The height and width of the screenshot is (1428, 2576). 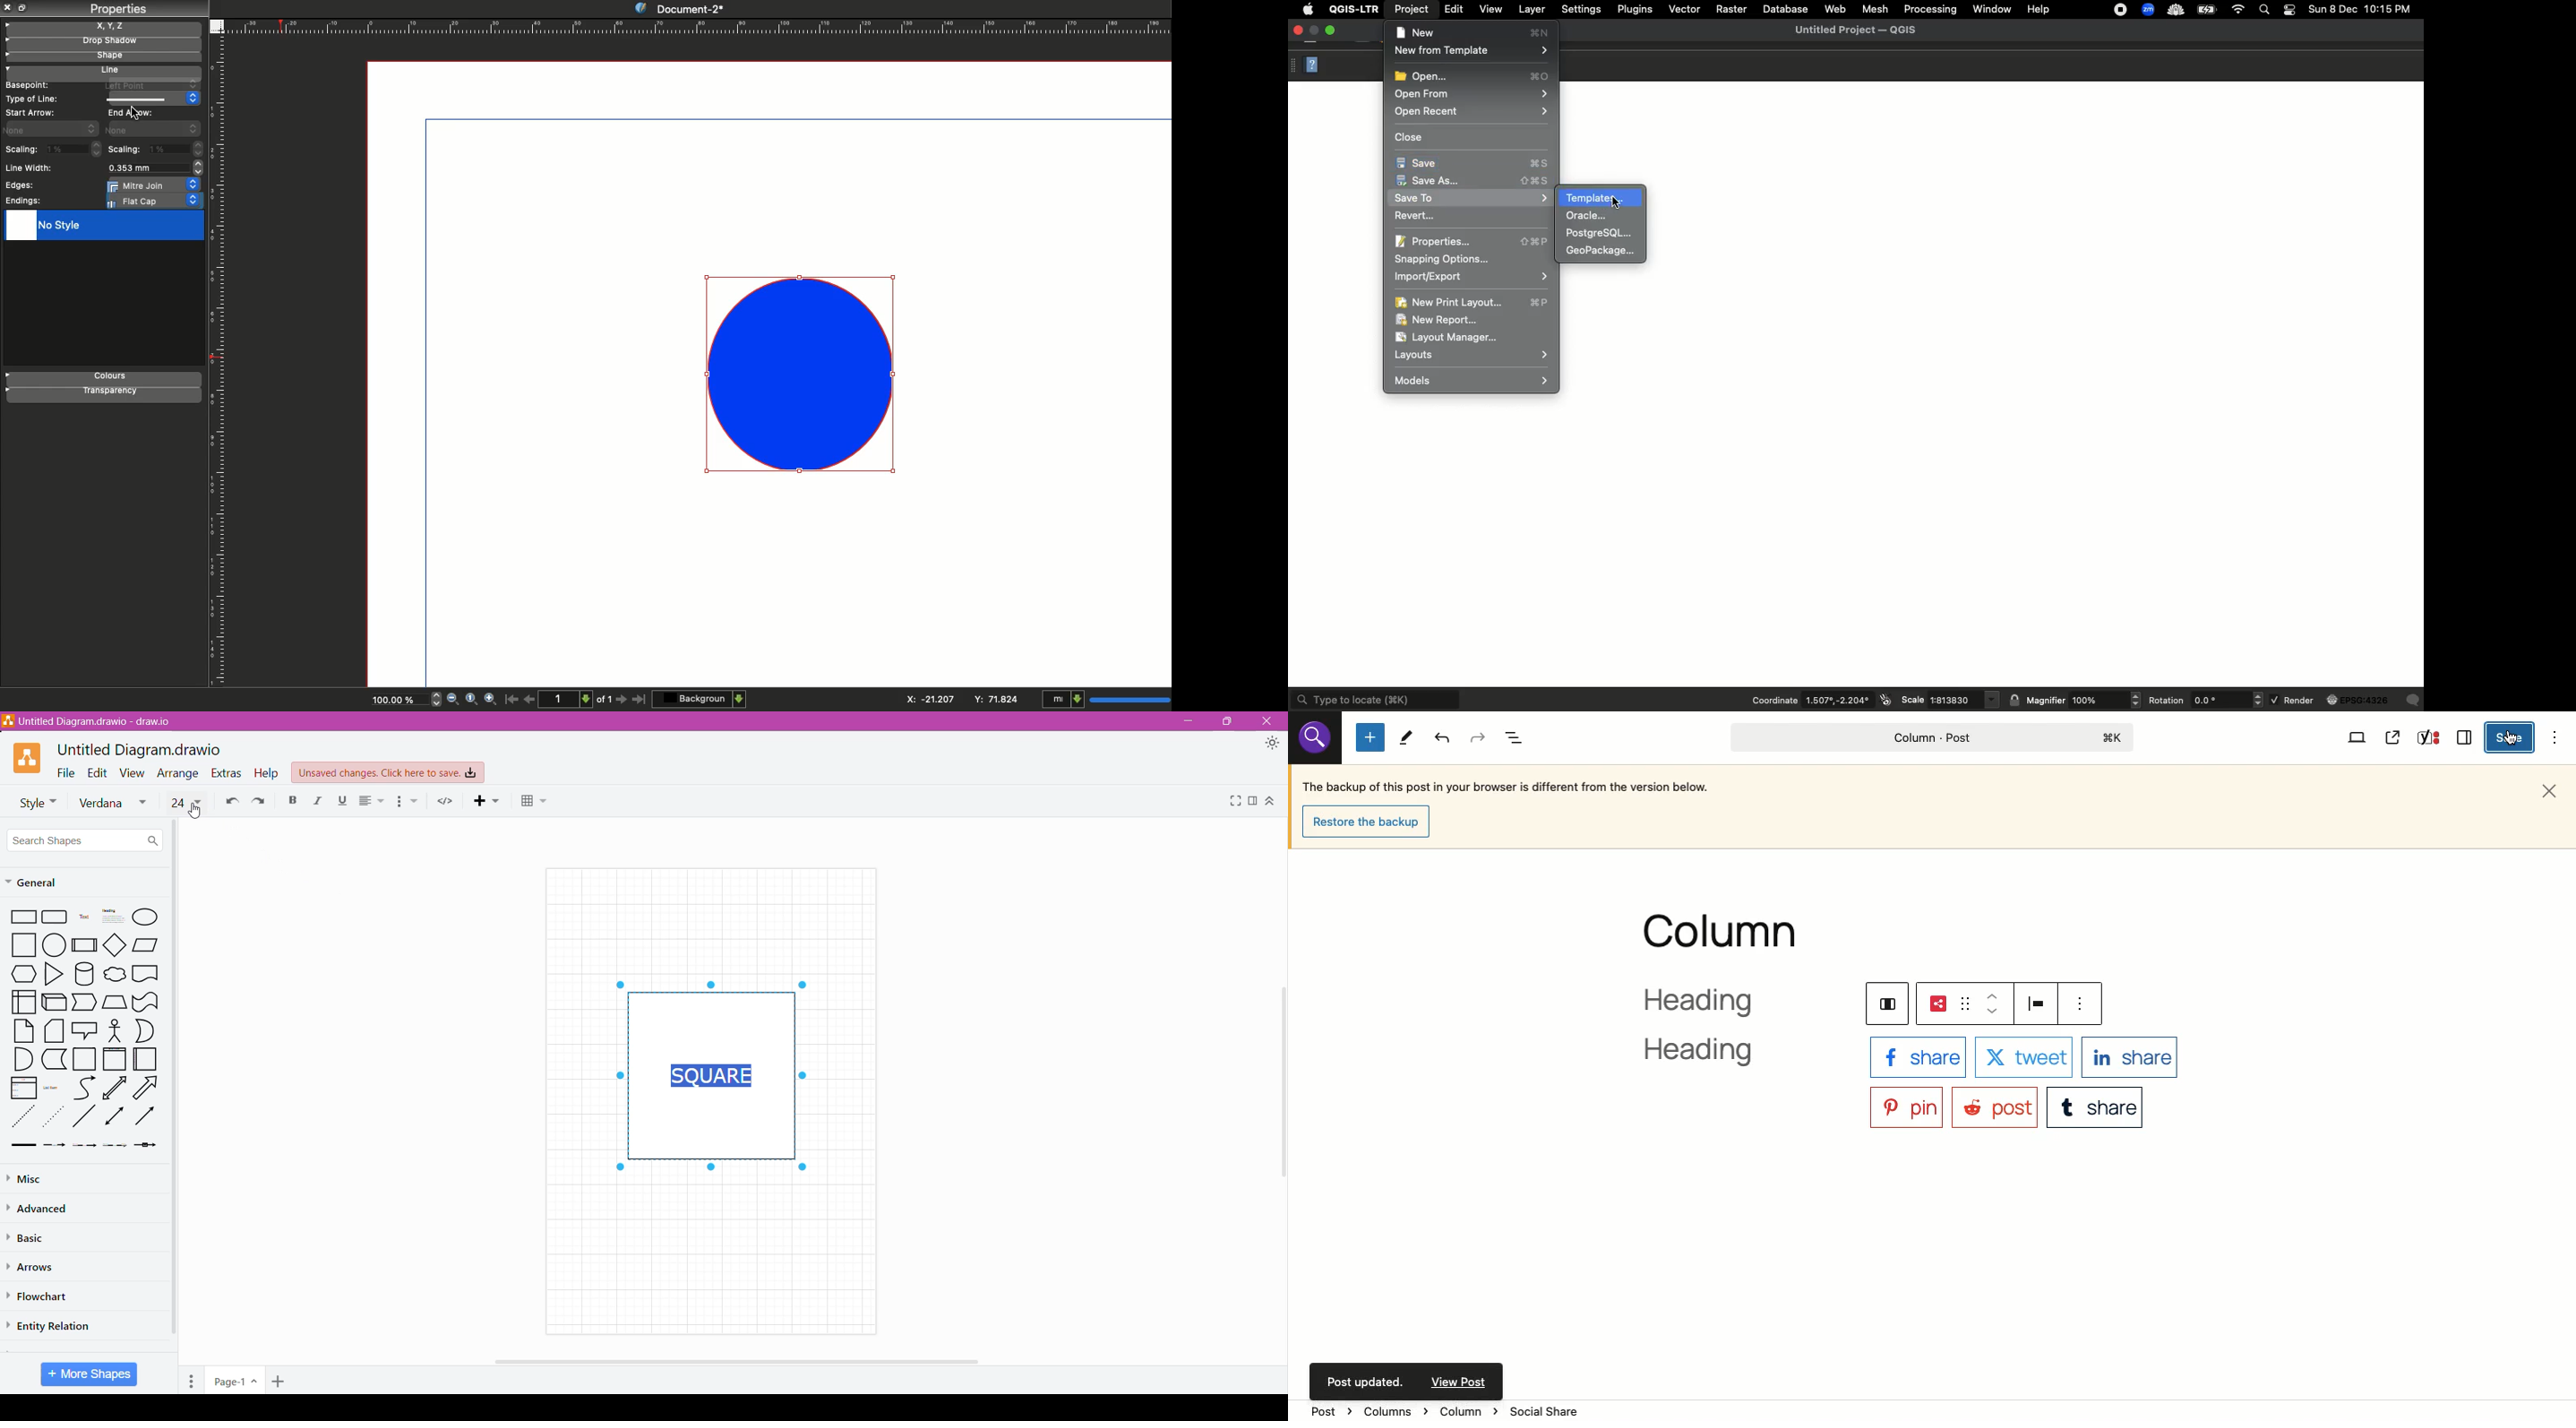 What do you see at coordinates (32, 112) in the screenshot?
I see `Start arrow` at bounding box center [32, 112].